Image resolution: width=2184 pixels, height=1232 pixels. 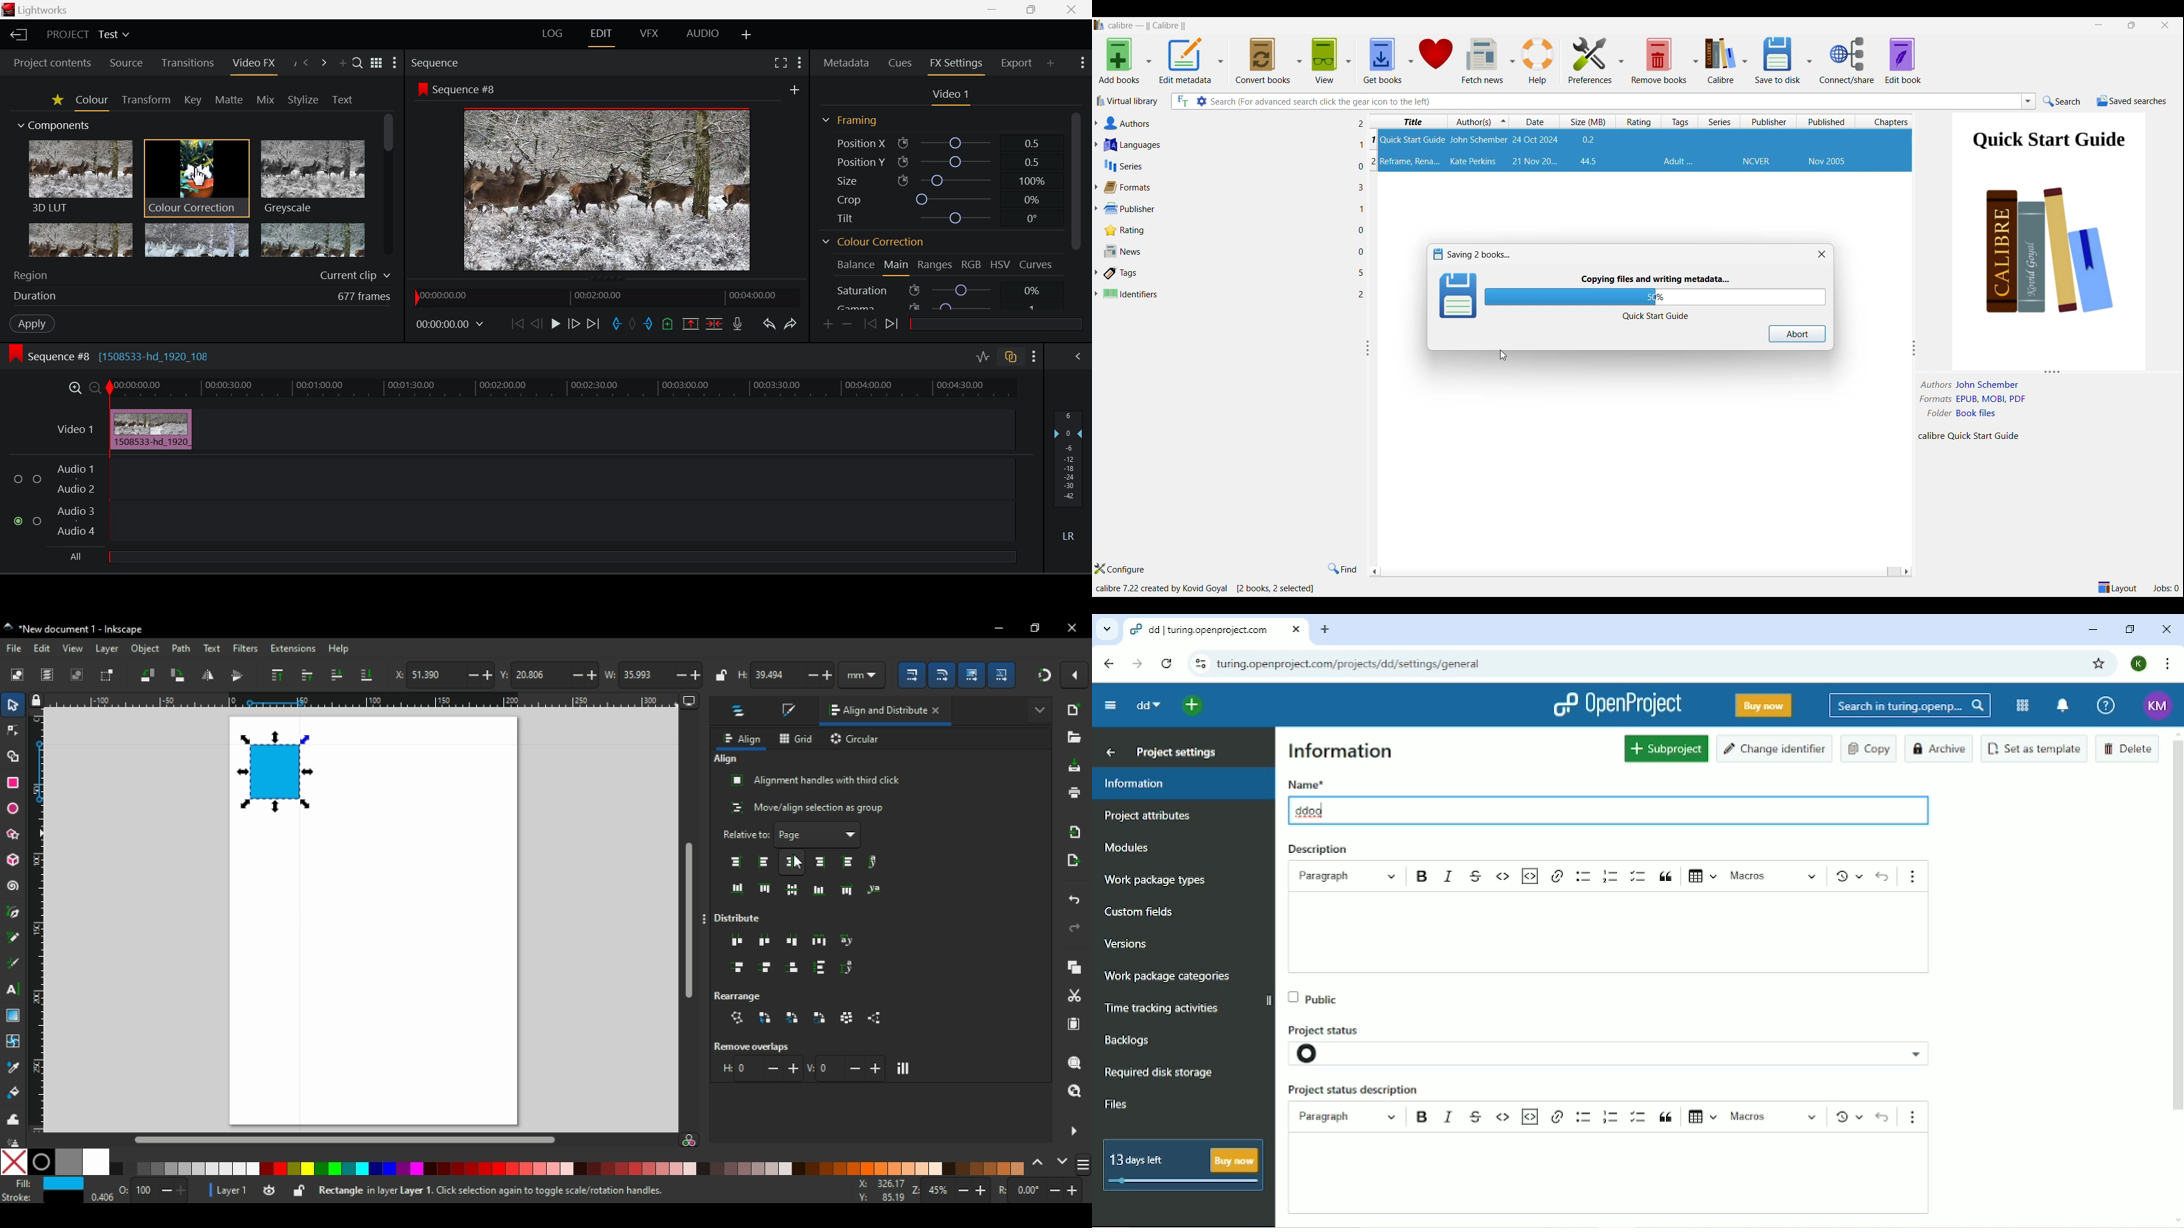 I want to click on Modules, so click(x=2024, y=705).